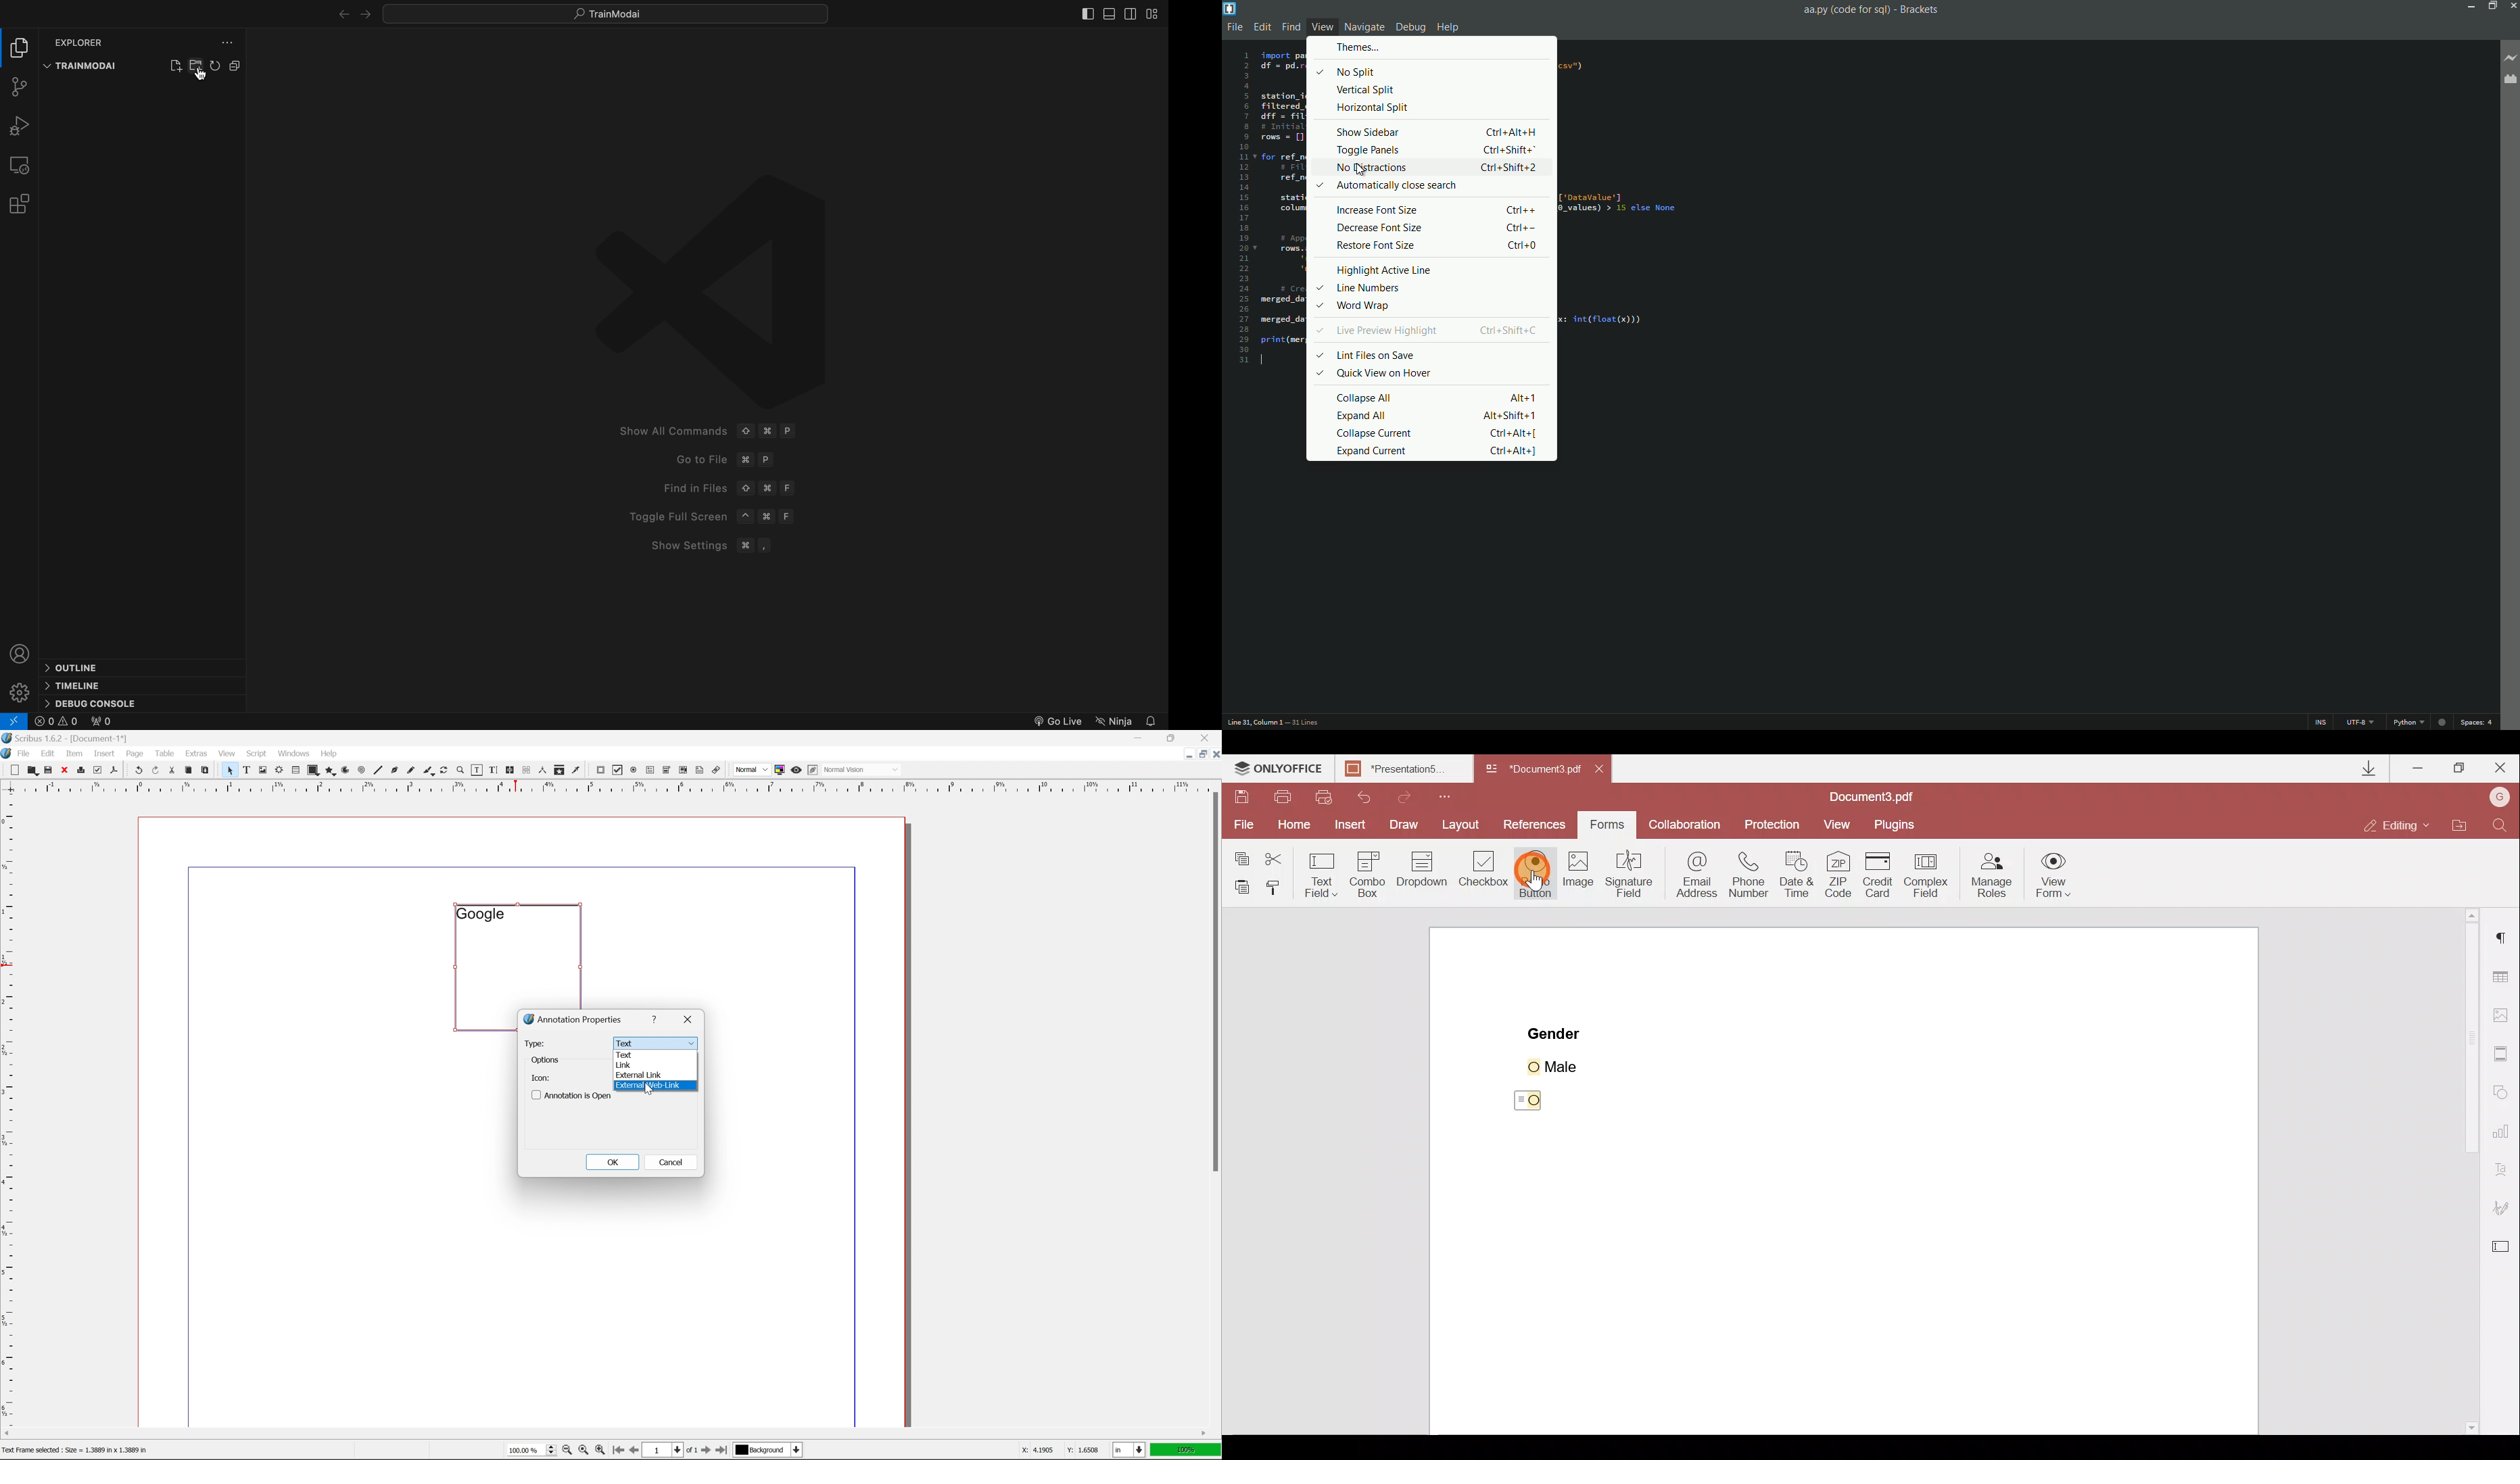 Image resolution: width=2520 pixels, height=1484 pixels. I want to click on pdf text field, so click(649, 771).